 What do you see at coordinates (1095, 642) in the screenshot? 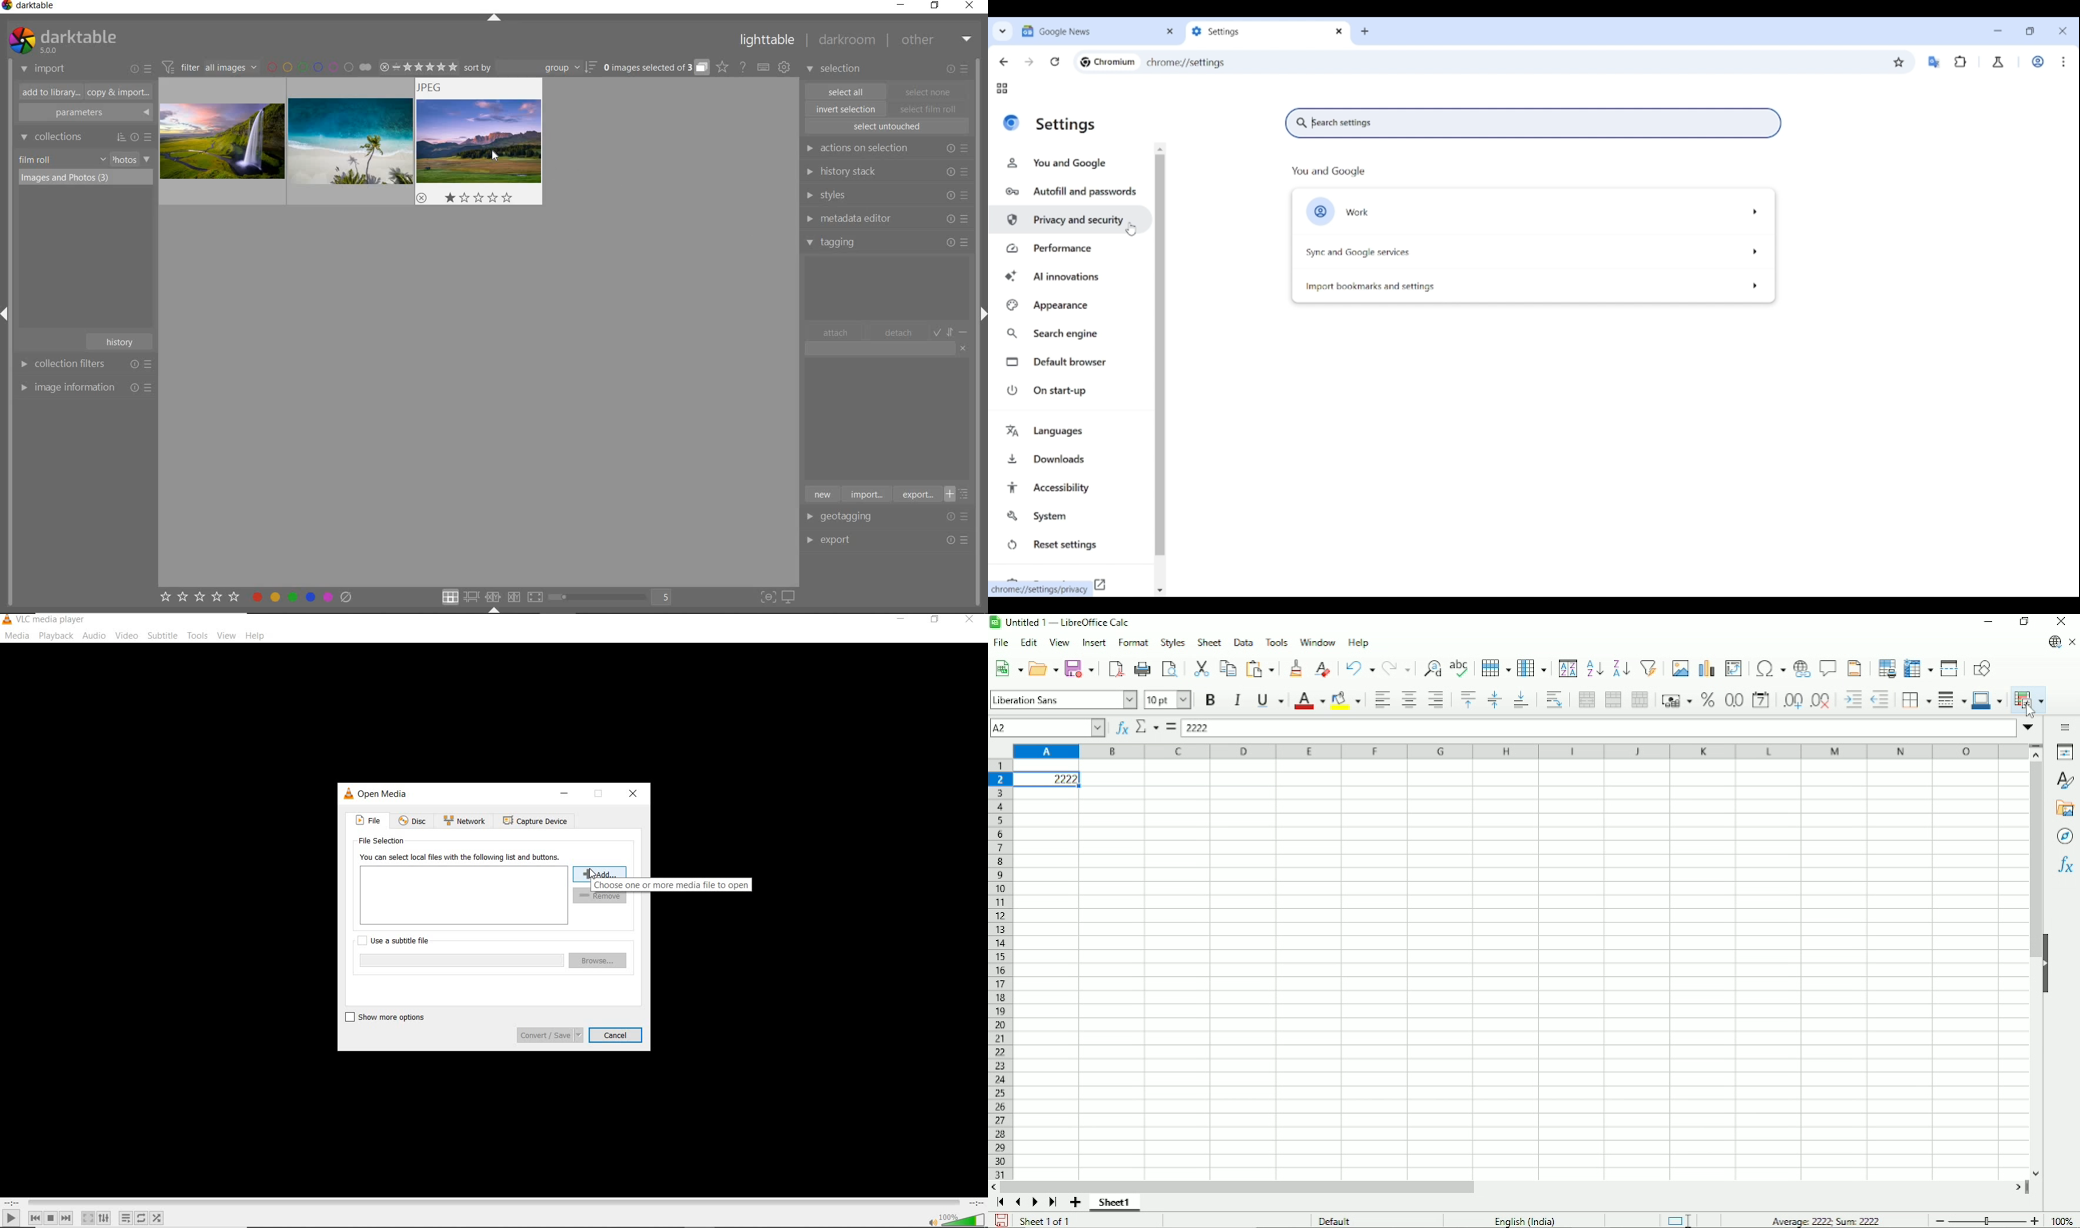
I see `Insert` at bounding box center [1095, 642].